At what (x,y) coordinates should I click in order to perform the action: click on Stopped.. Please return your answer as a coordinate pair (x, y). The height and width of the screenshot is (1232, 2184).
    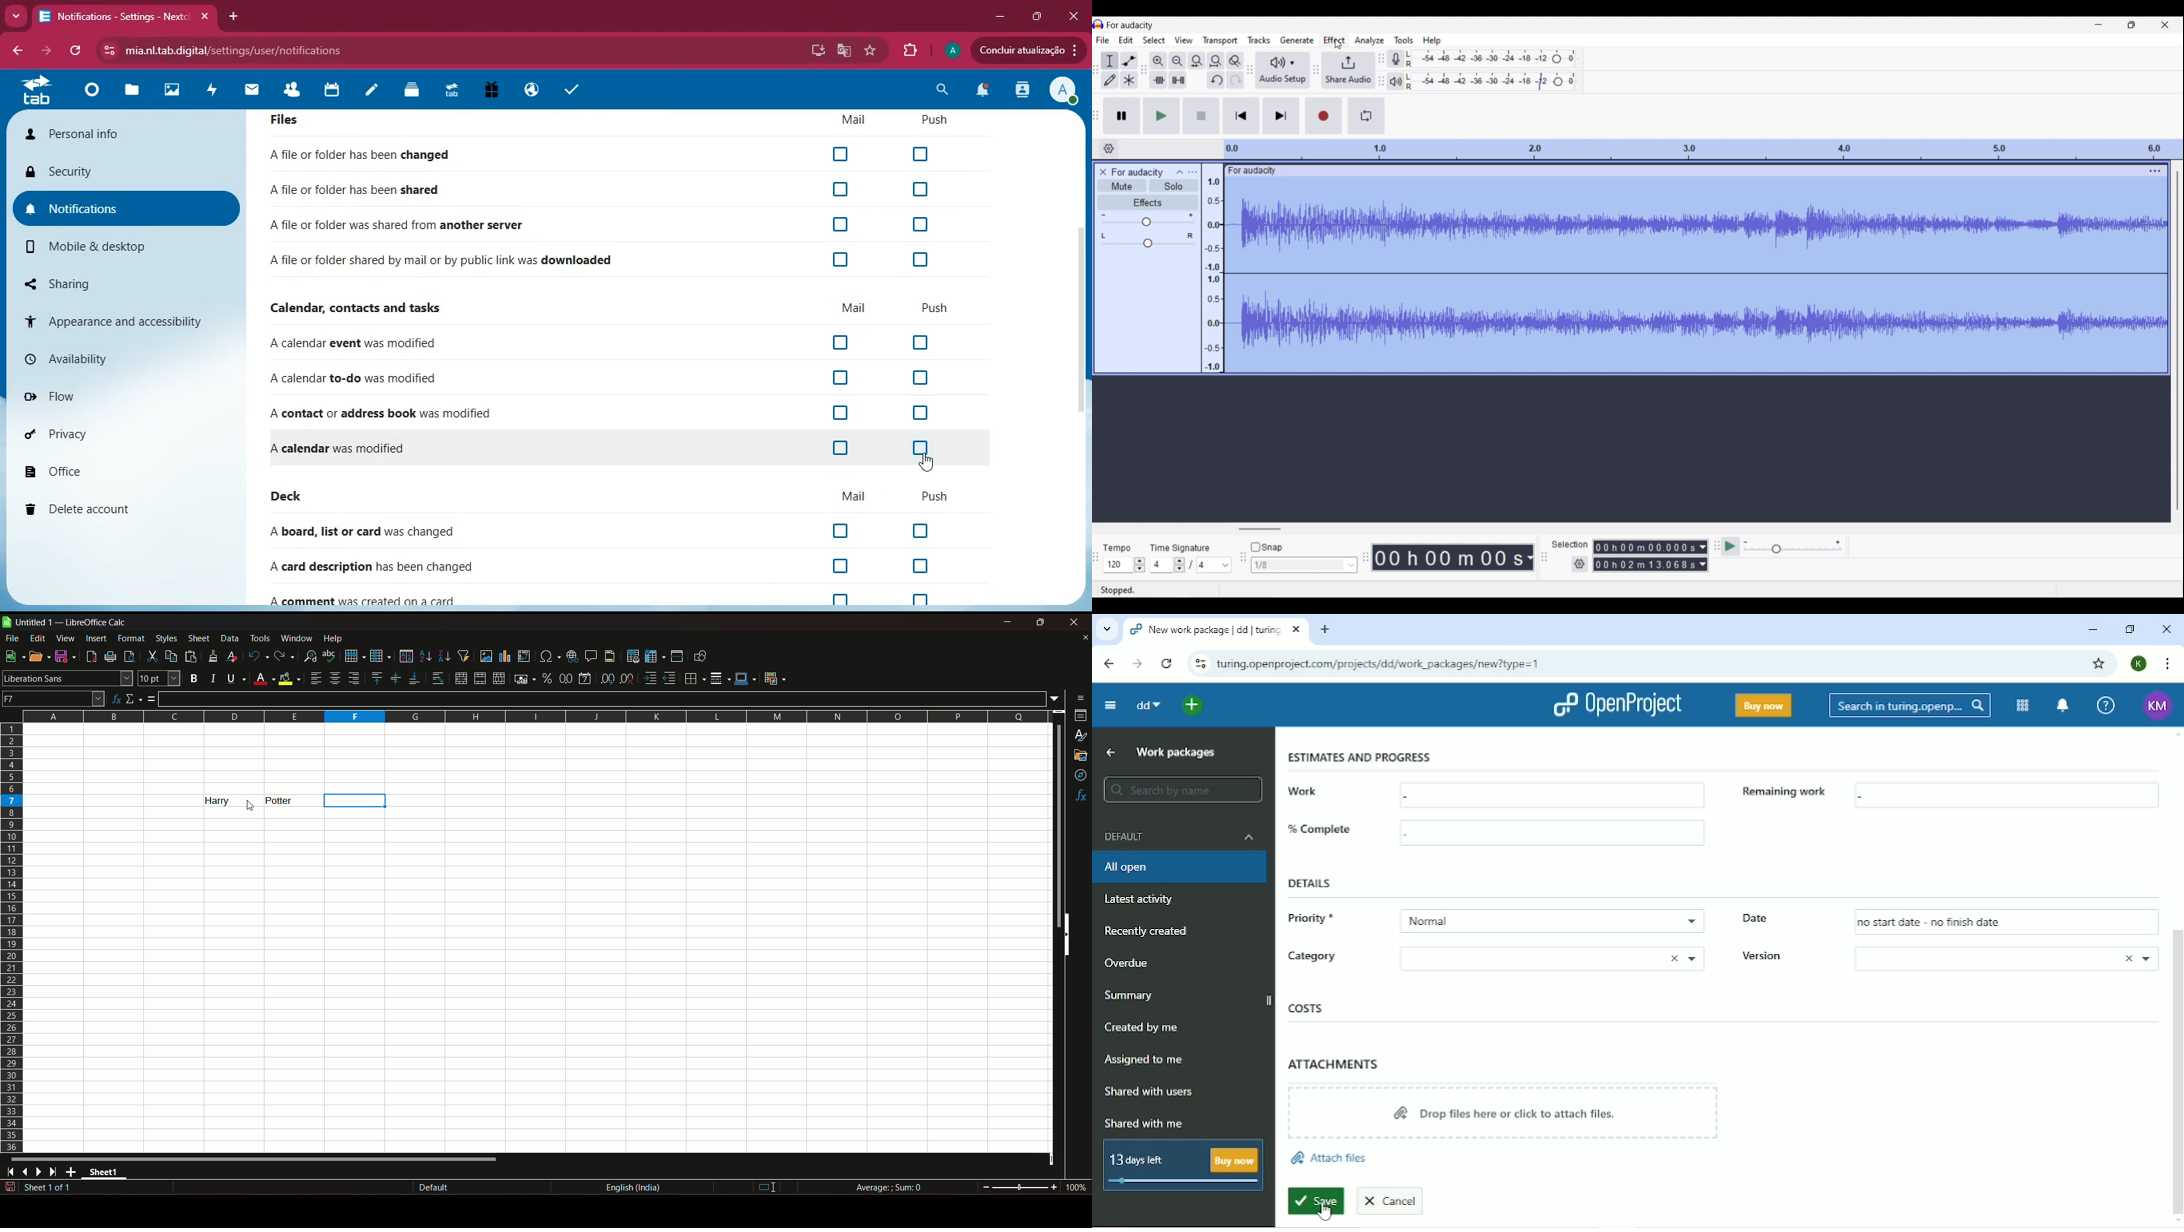
    Looking at the image, I should click on (1232, 590).